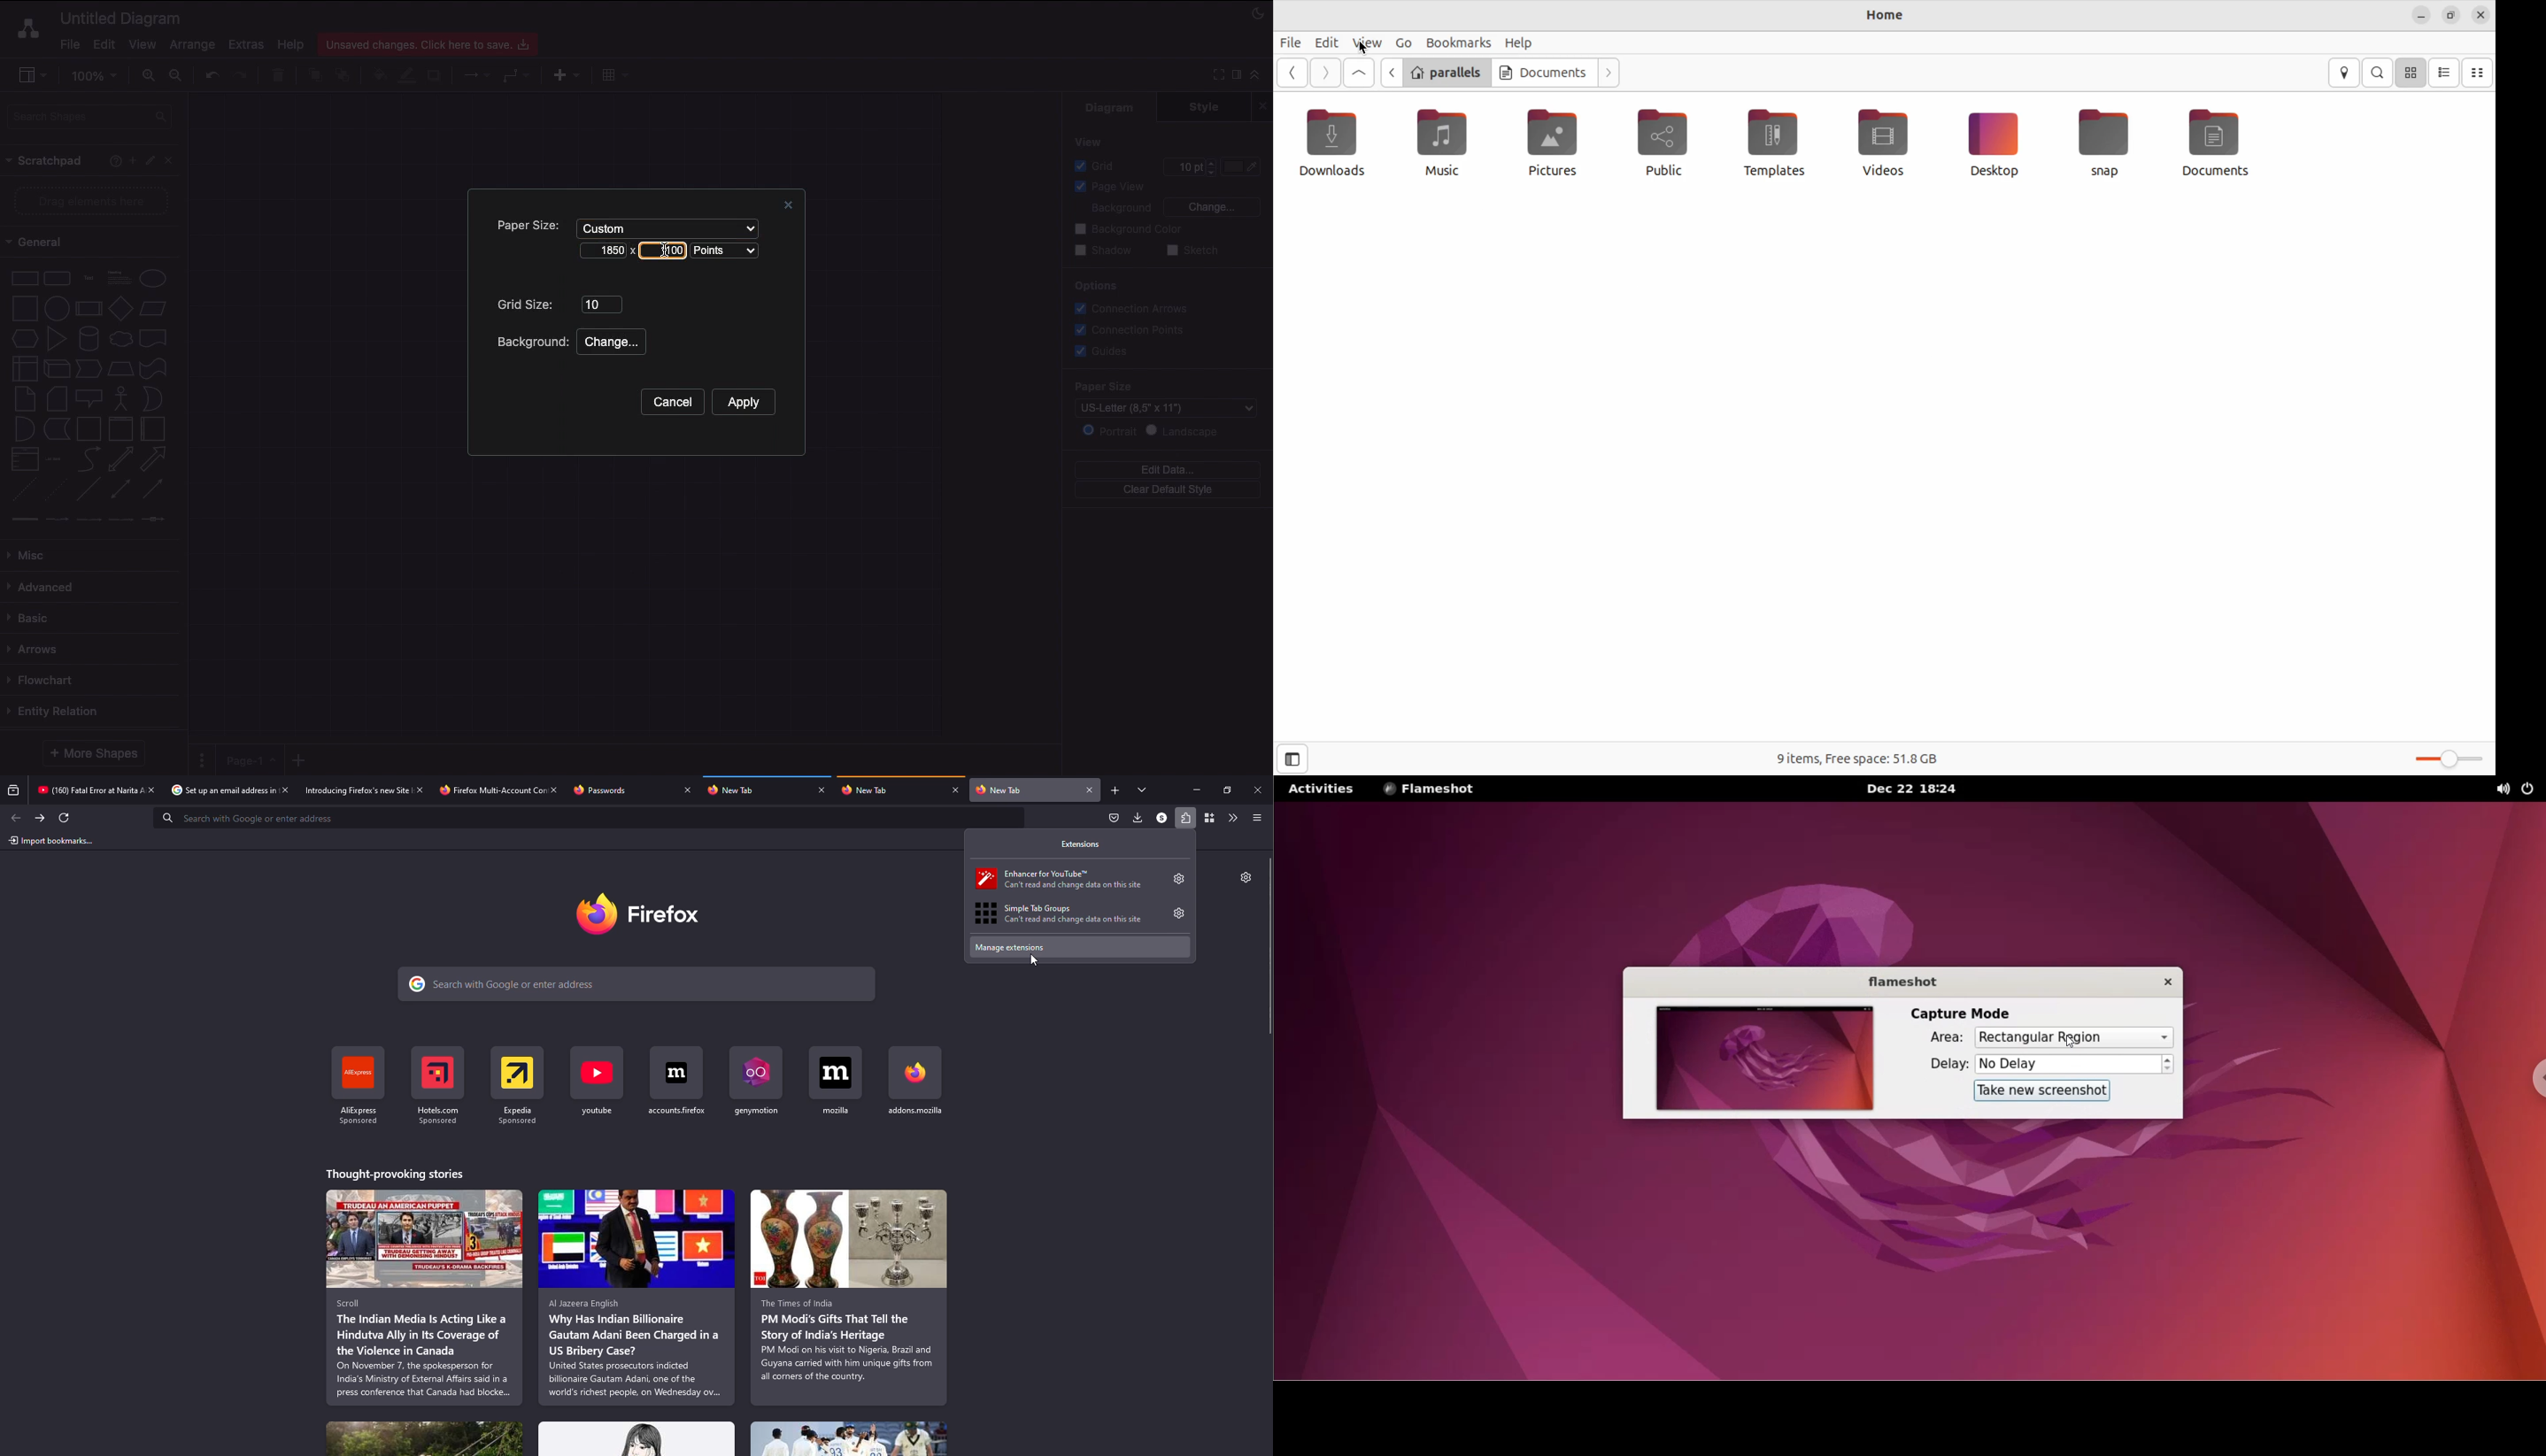  Describe the element at coordinates (1197, 790) in the screenshot. I see `minimize` at that location.